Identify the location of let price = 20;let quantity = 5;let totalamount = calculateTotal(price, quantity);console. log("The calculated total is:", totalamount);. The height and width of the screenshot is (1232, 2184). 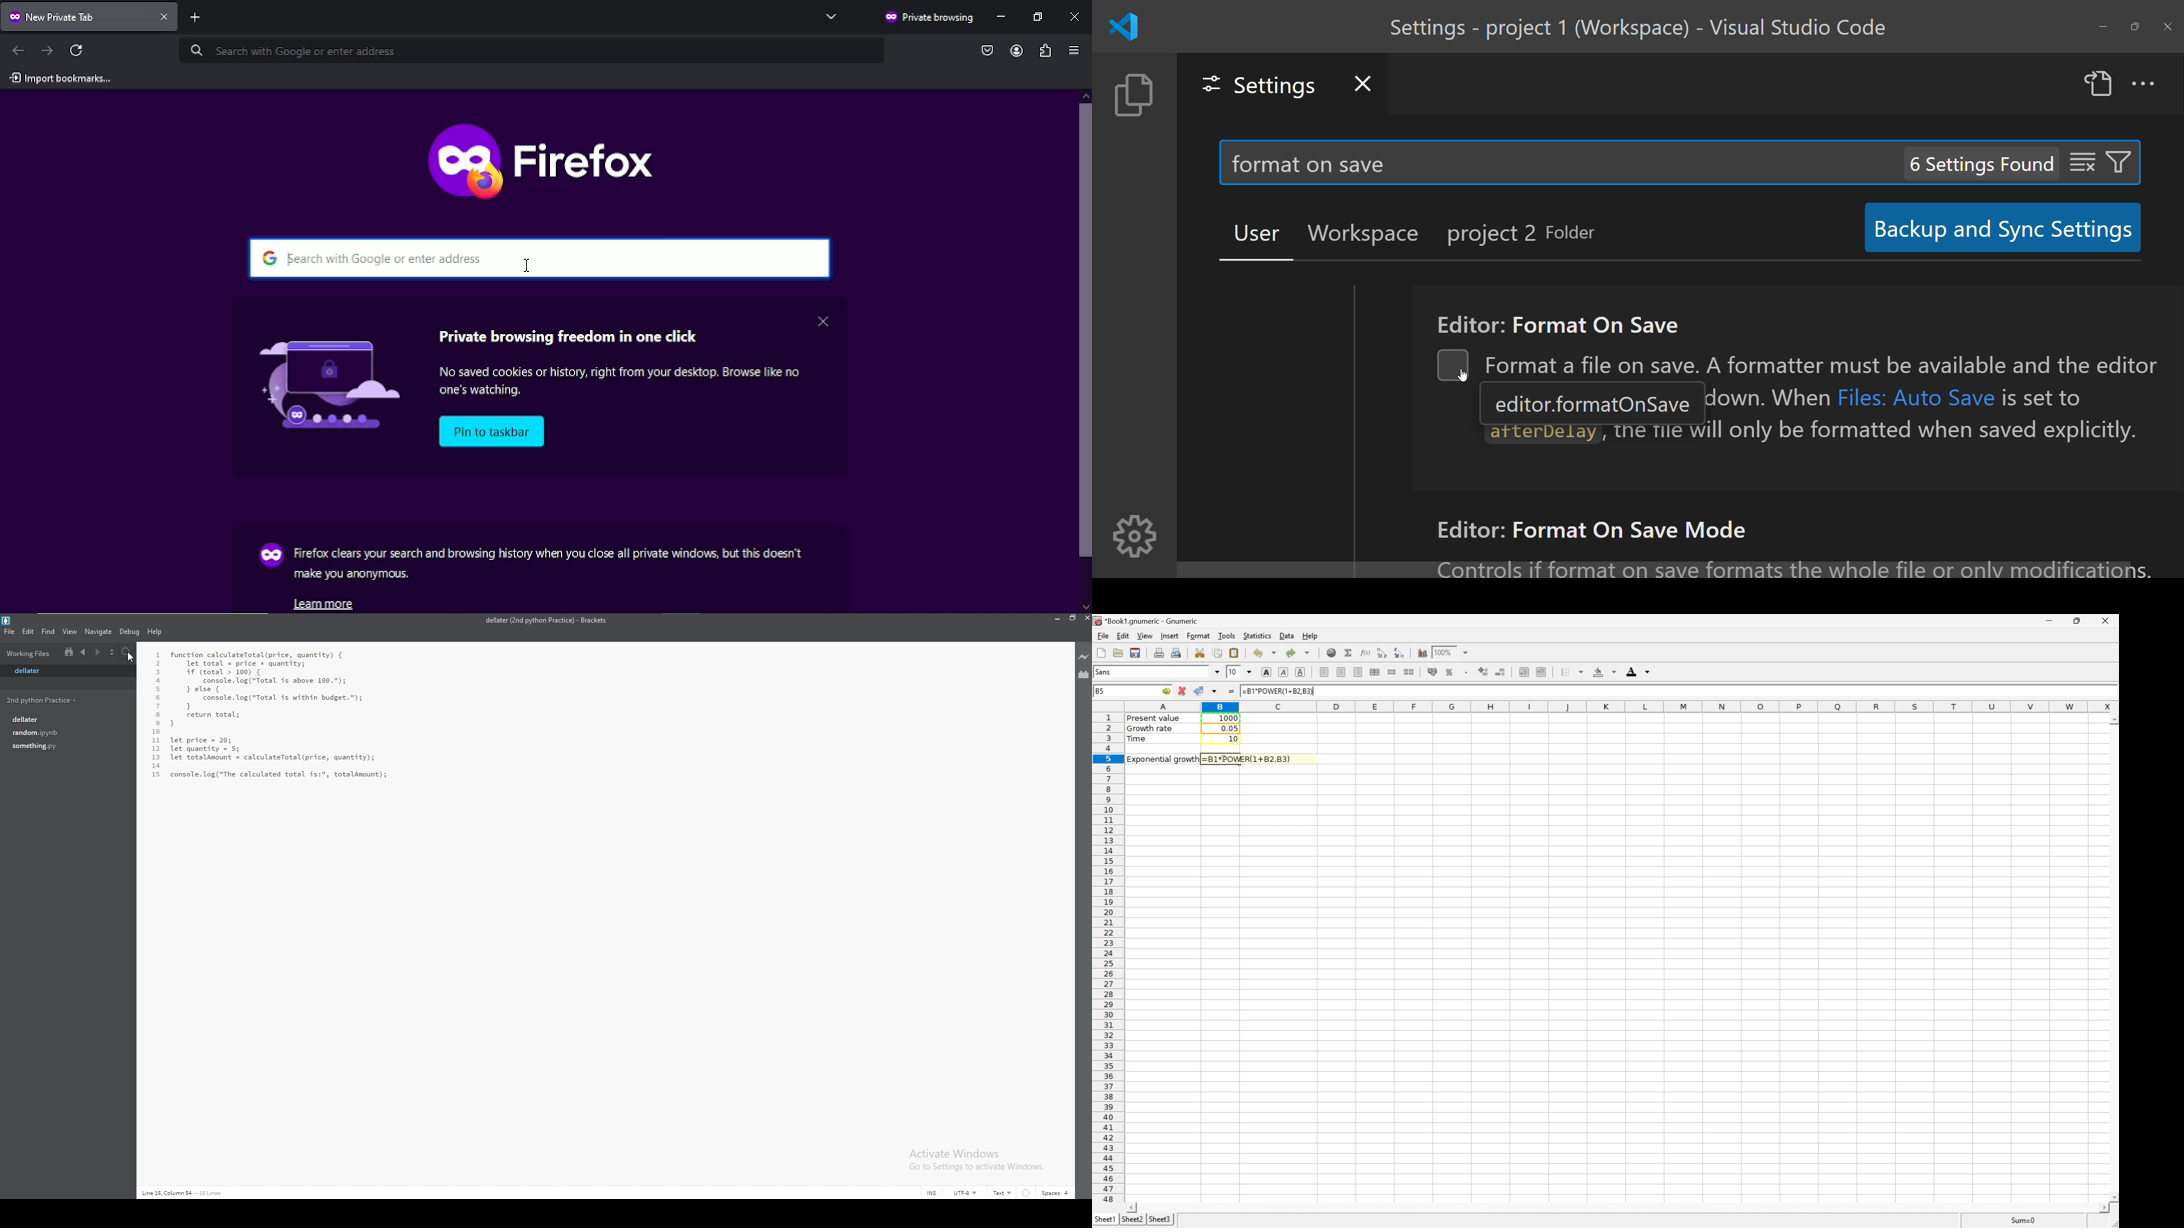
(275, 757).